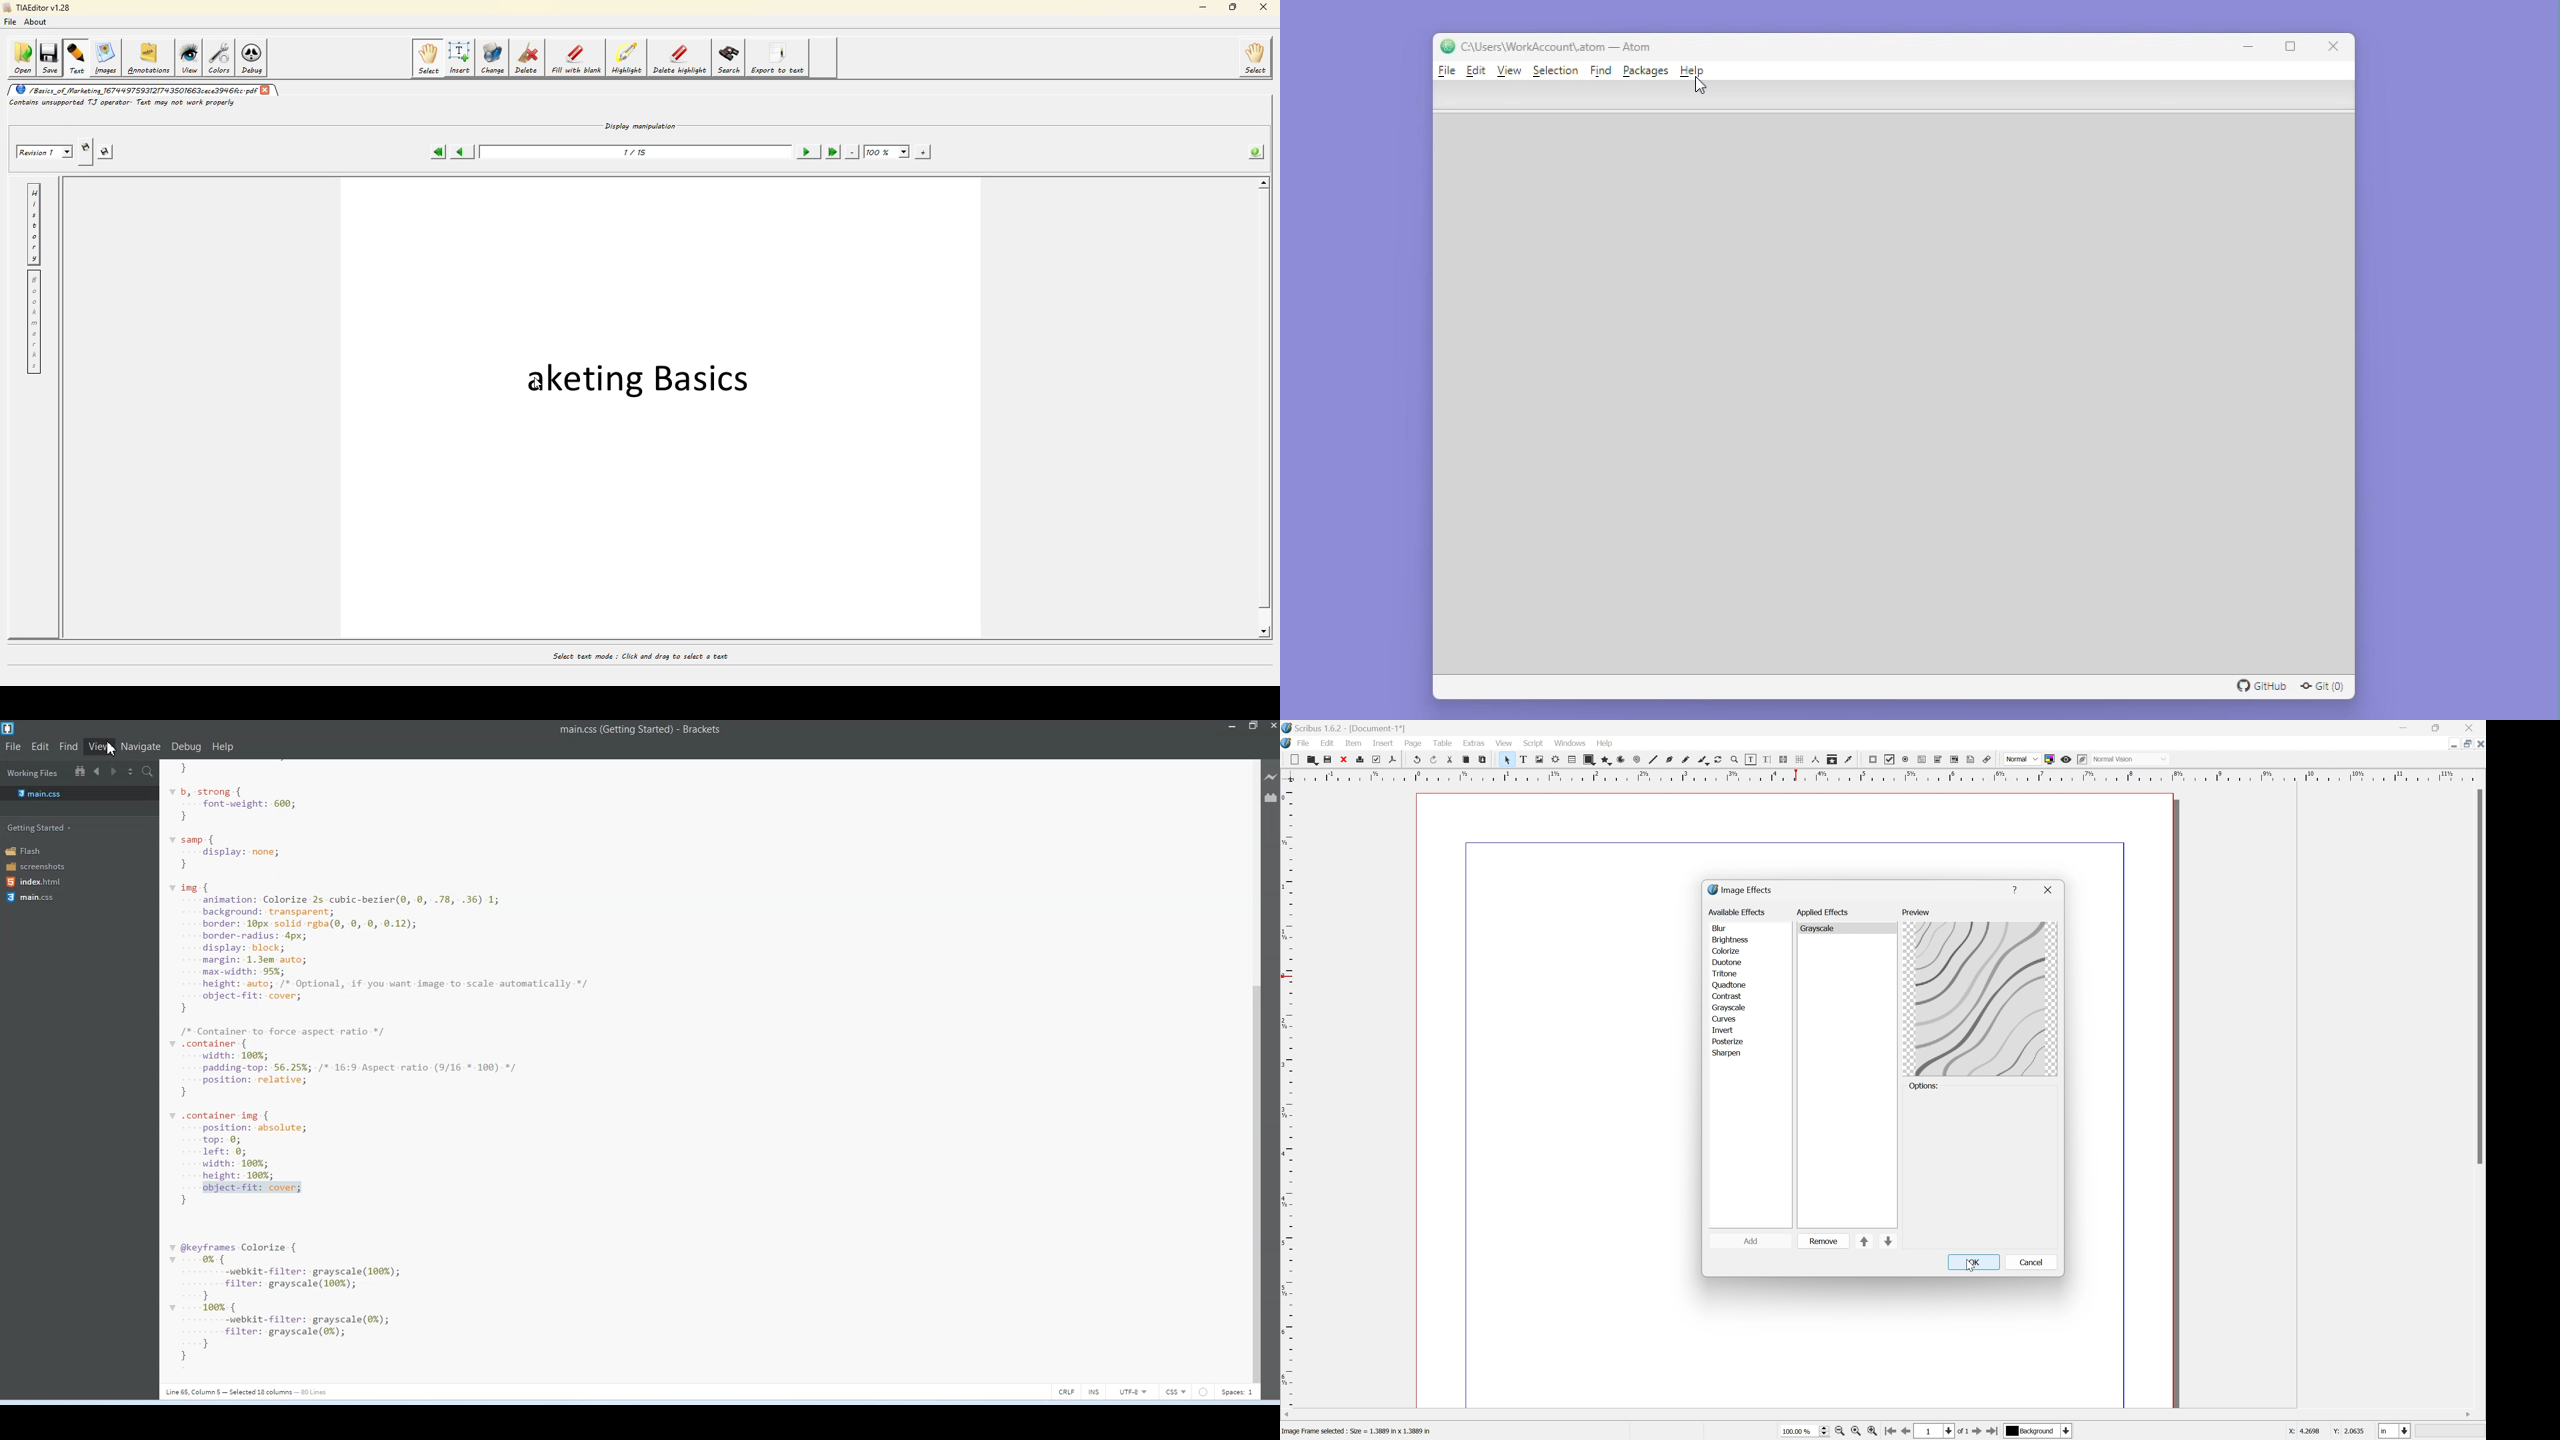  Describe the element at coordinates (2403, 728) in the screenshot. I see `Minimize` at that location.